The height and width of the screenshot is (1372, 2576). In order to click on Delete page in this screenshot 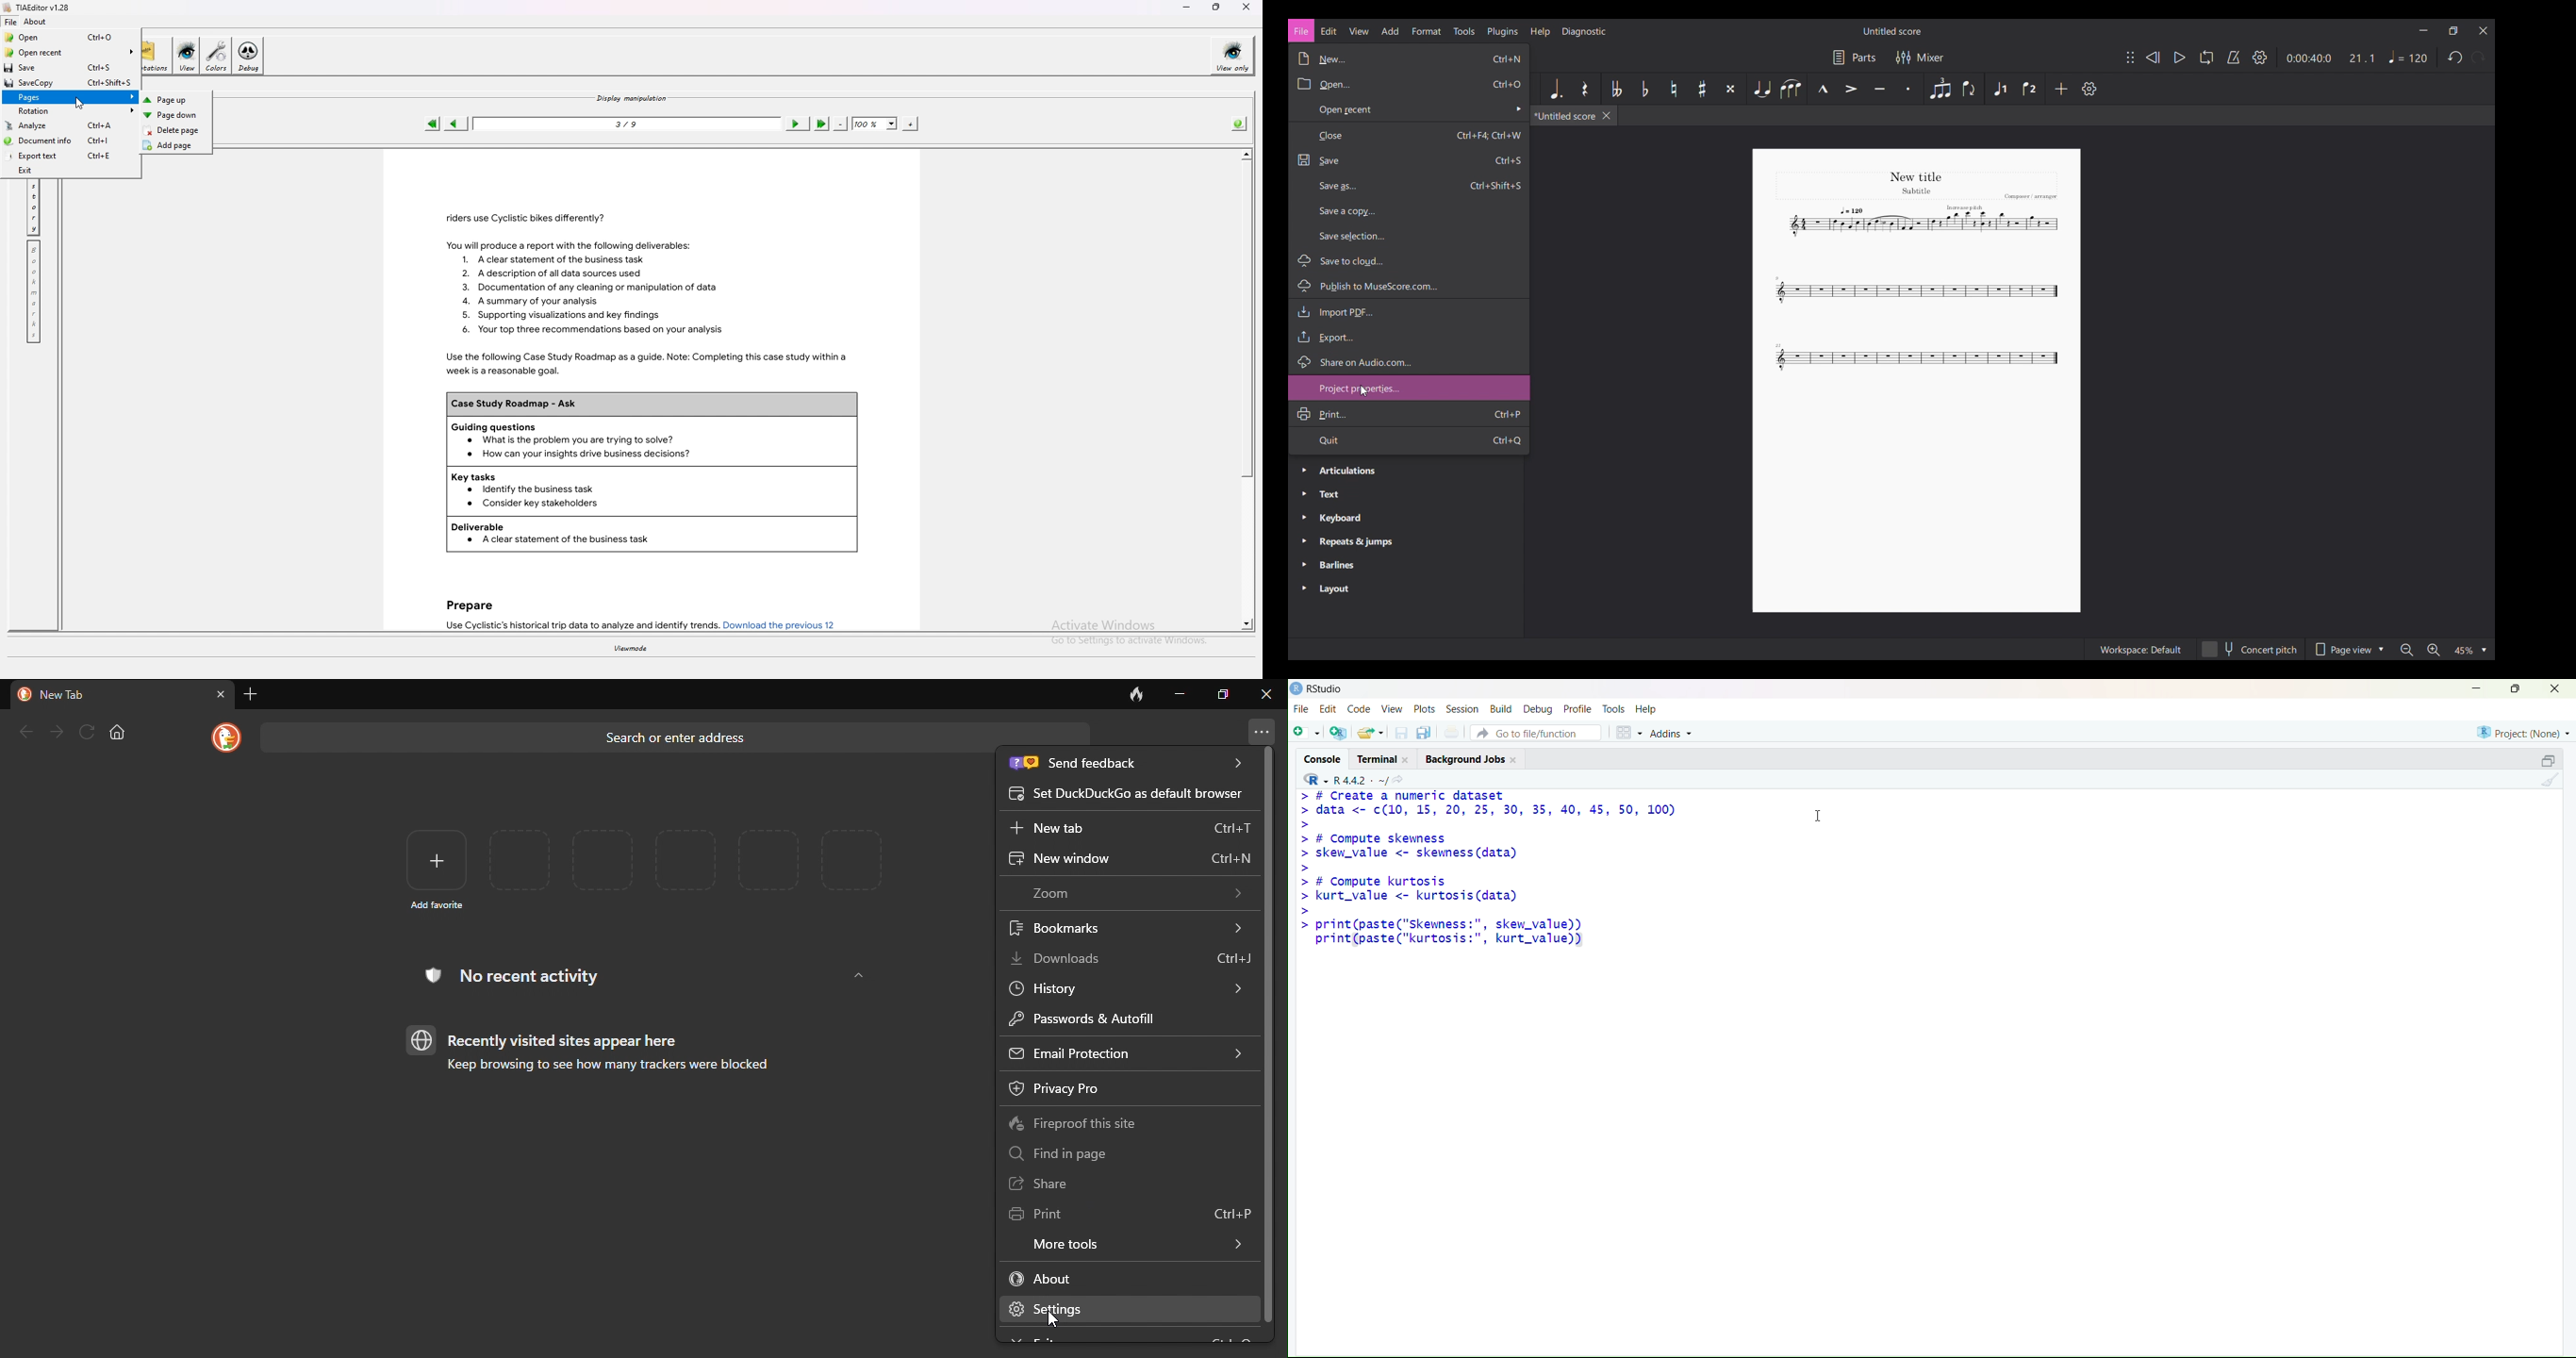, I will do `click(172, 130)`.